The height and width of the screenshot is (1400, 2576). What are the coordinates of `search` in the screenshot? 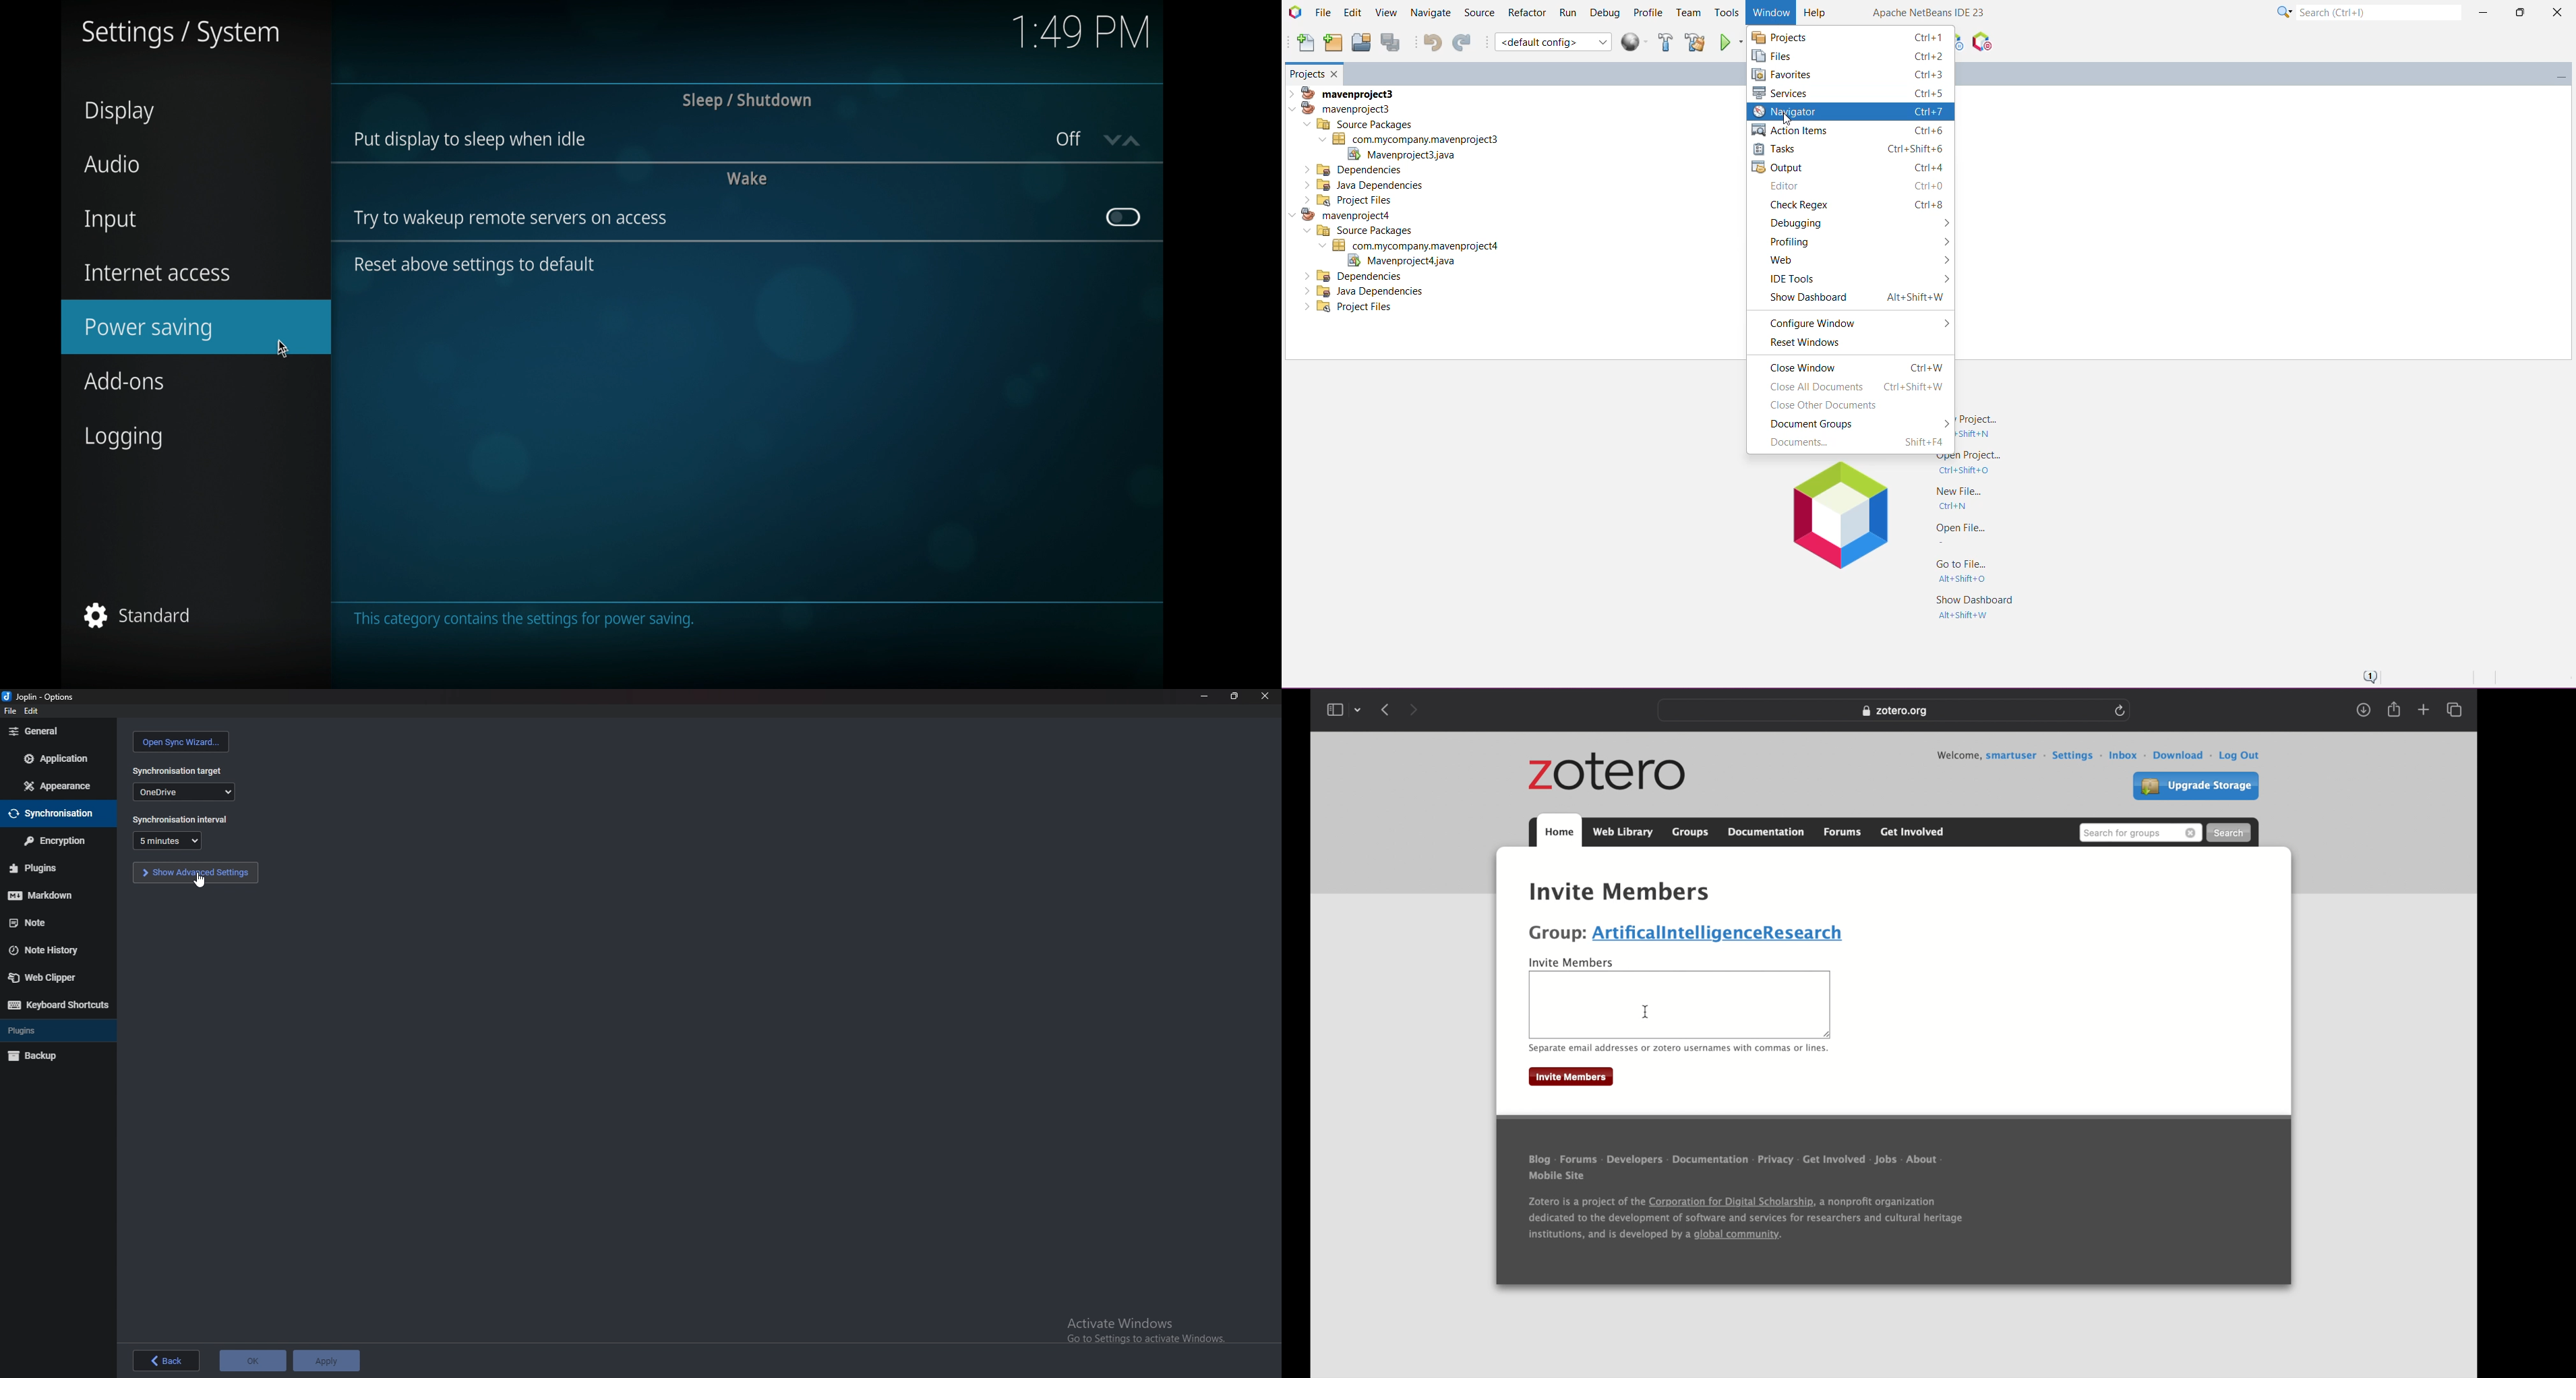 It's located at (2231, 833).